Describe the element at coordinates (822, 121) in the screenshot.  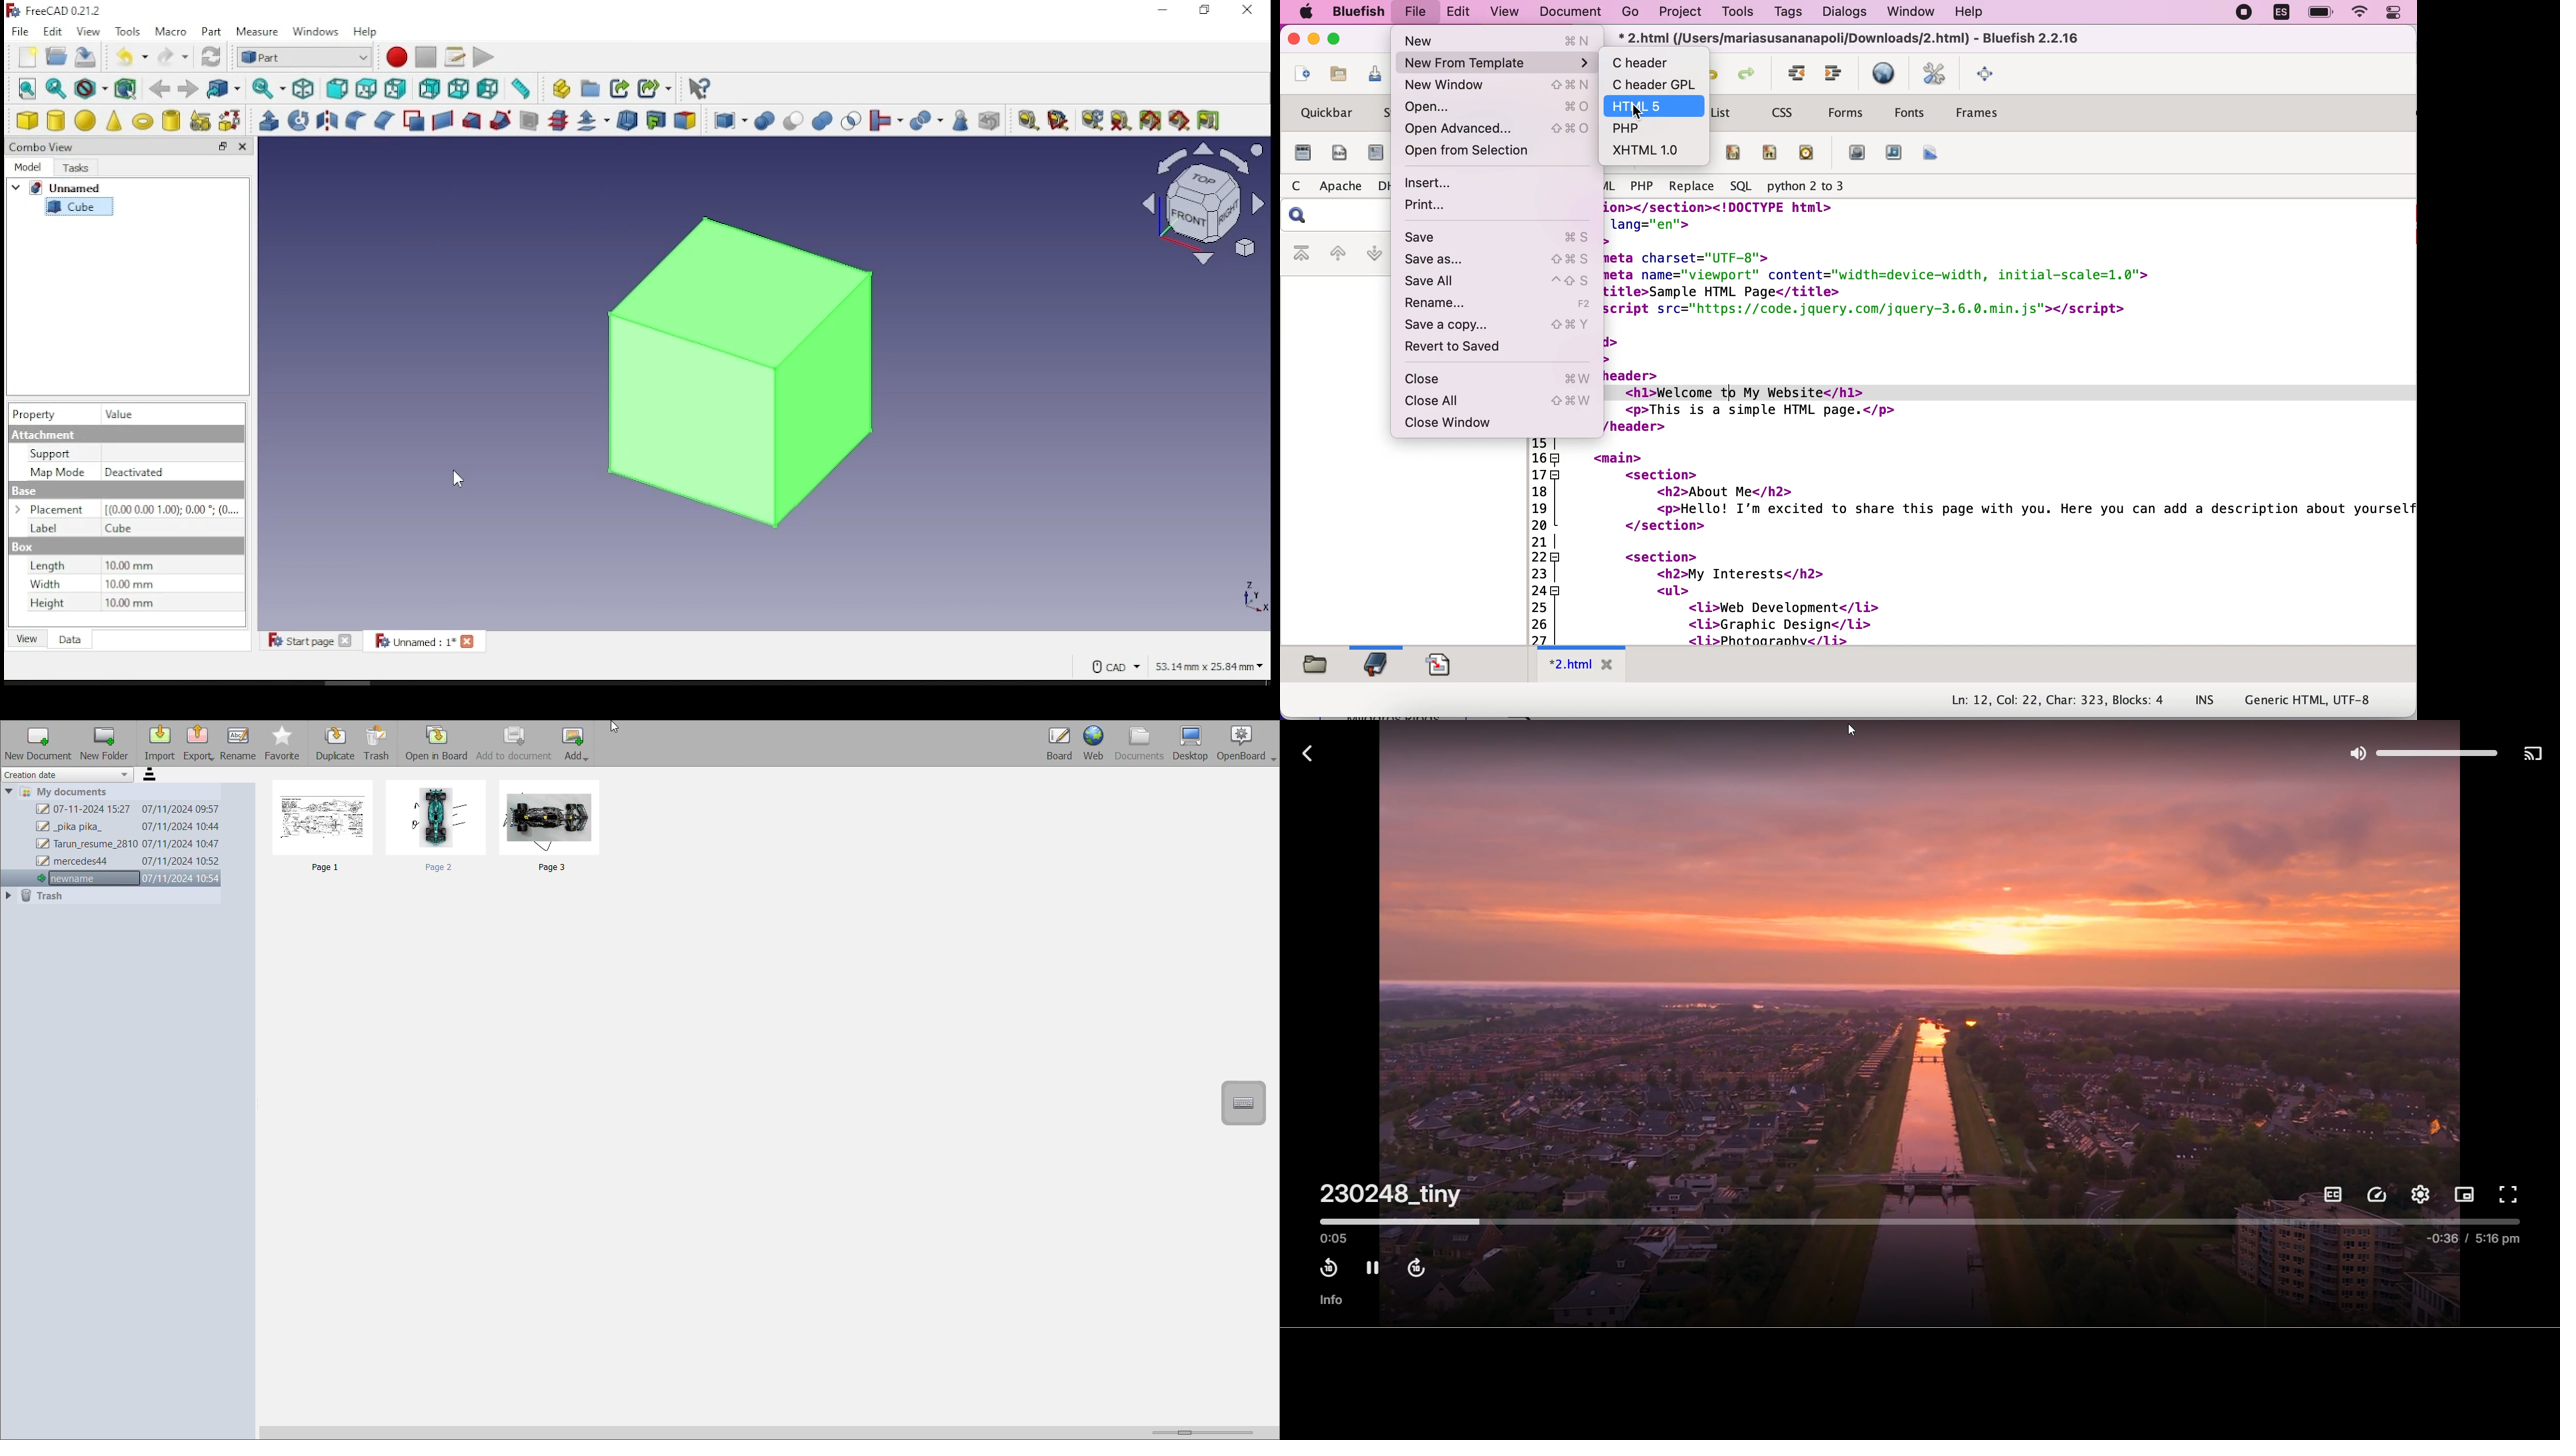
I see `union` at that location.